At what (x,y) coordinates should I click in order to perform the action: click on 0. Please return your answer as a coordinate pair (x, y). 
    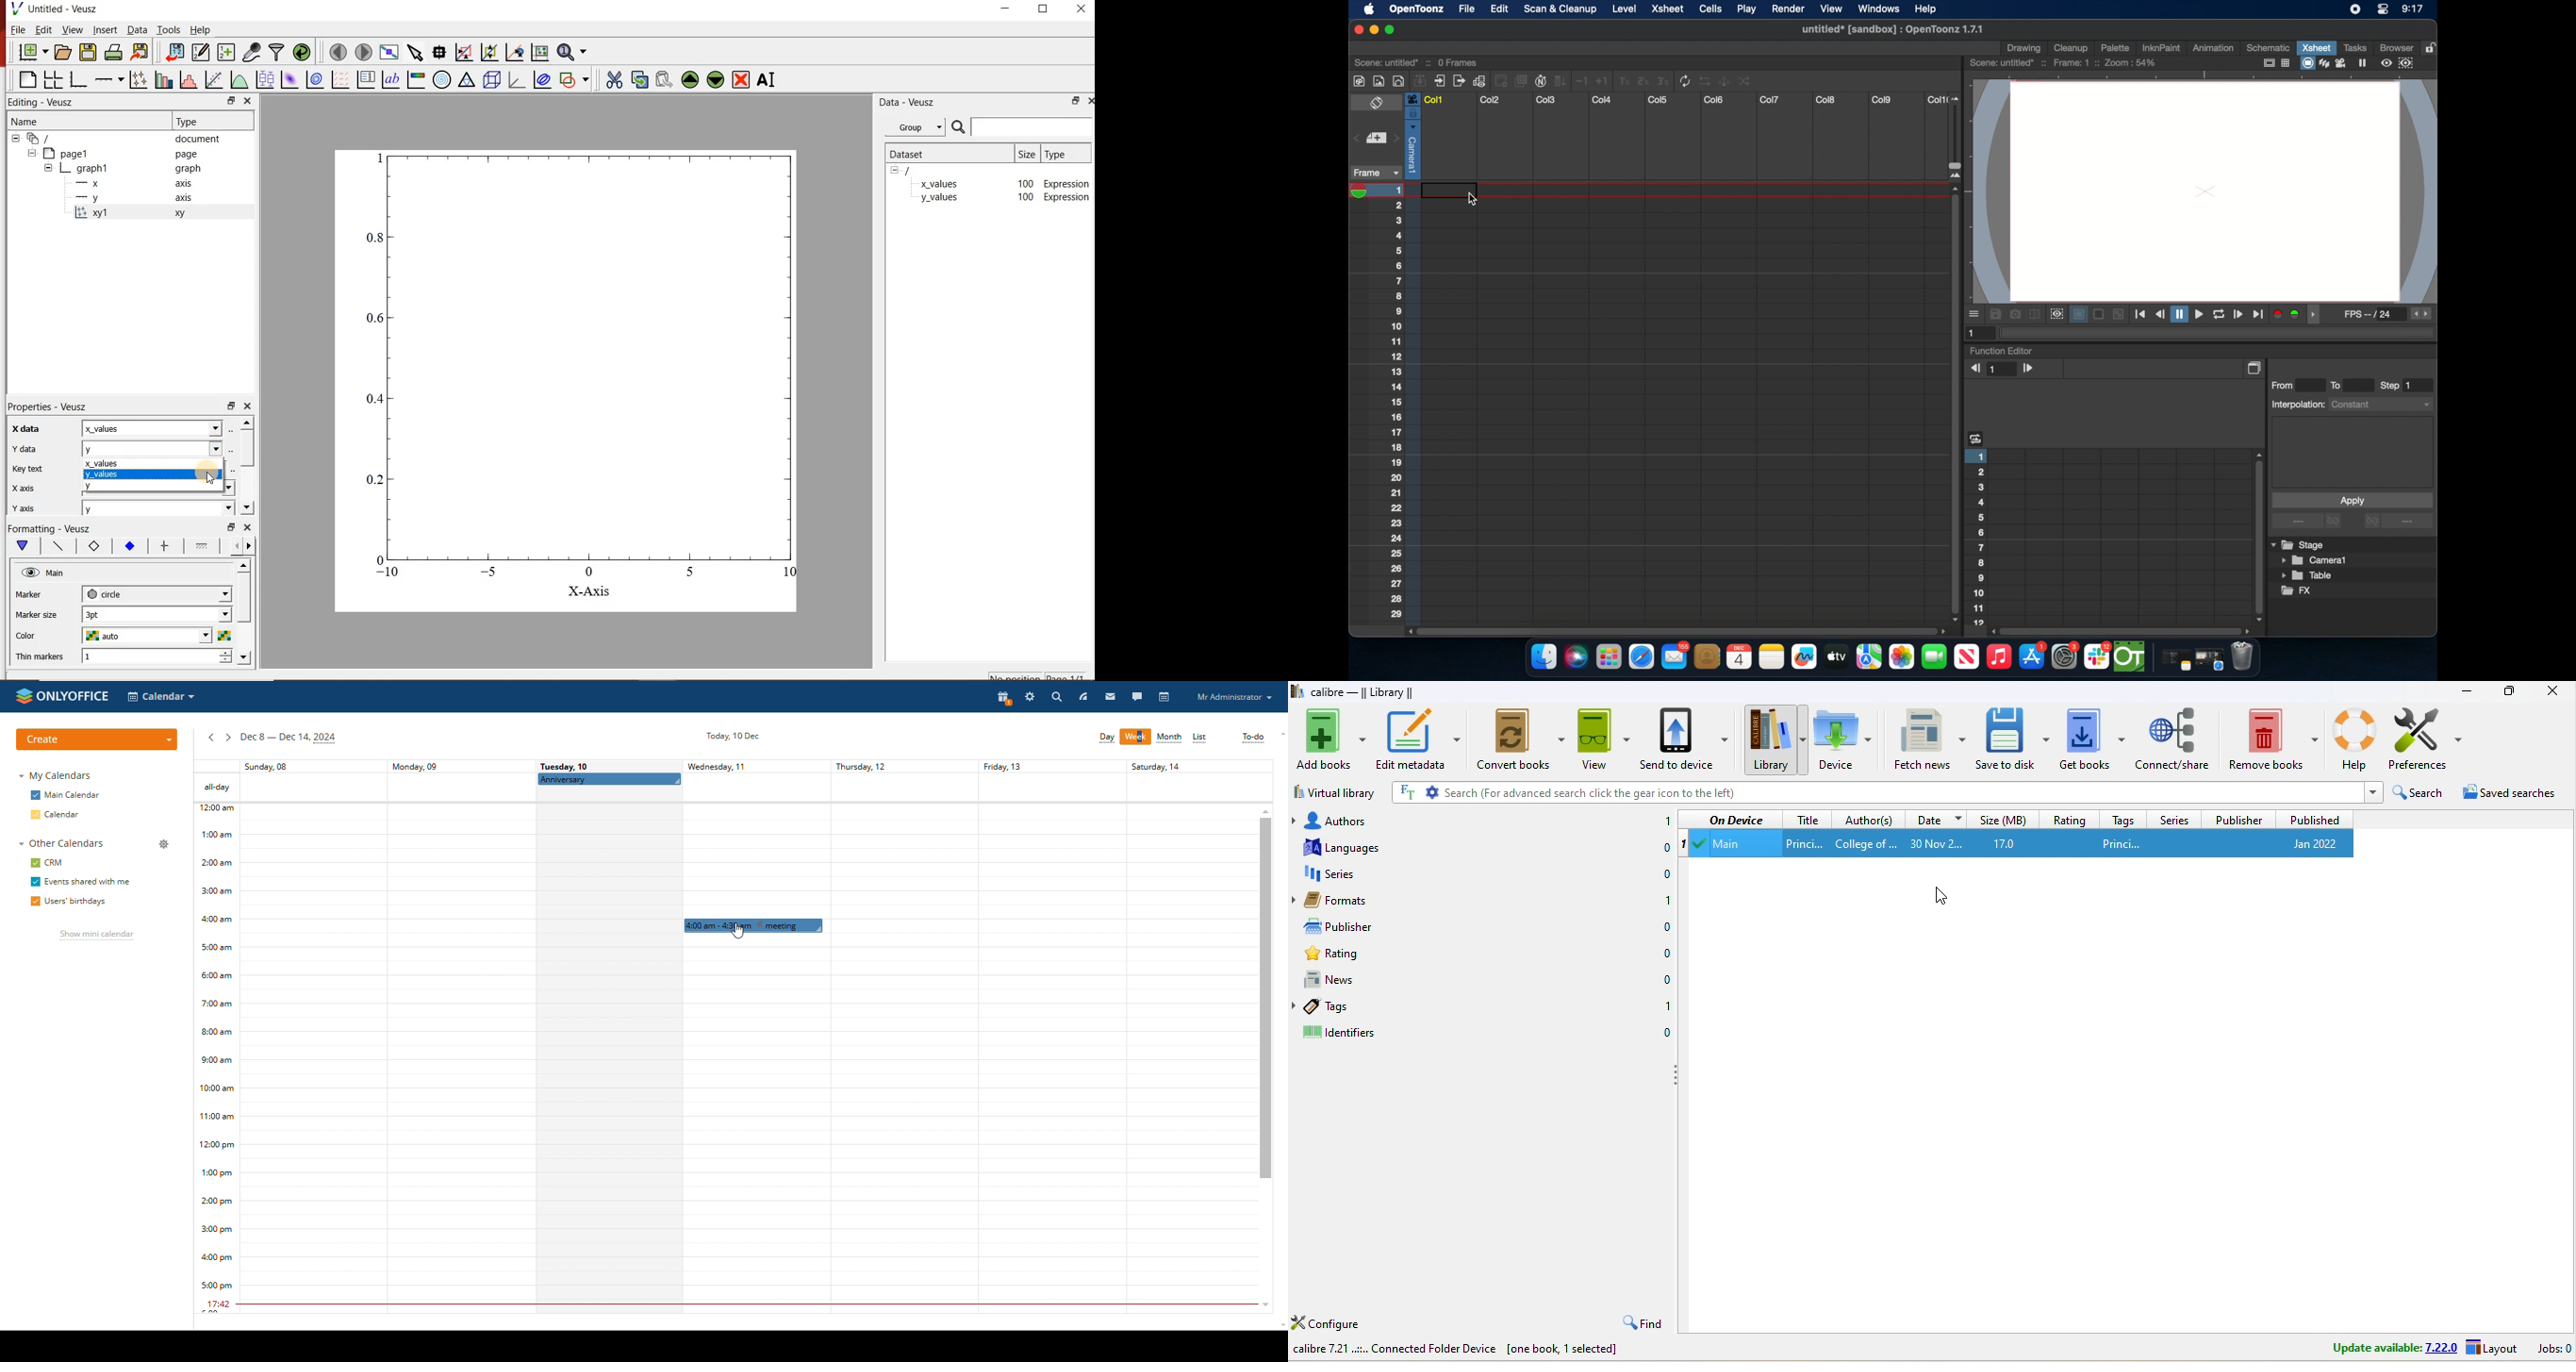
    Looking at the image, I should click on (1664, 980).